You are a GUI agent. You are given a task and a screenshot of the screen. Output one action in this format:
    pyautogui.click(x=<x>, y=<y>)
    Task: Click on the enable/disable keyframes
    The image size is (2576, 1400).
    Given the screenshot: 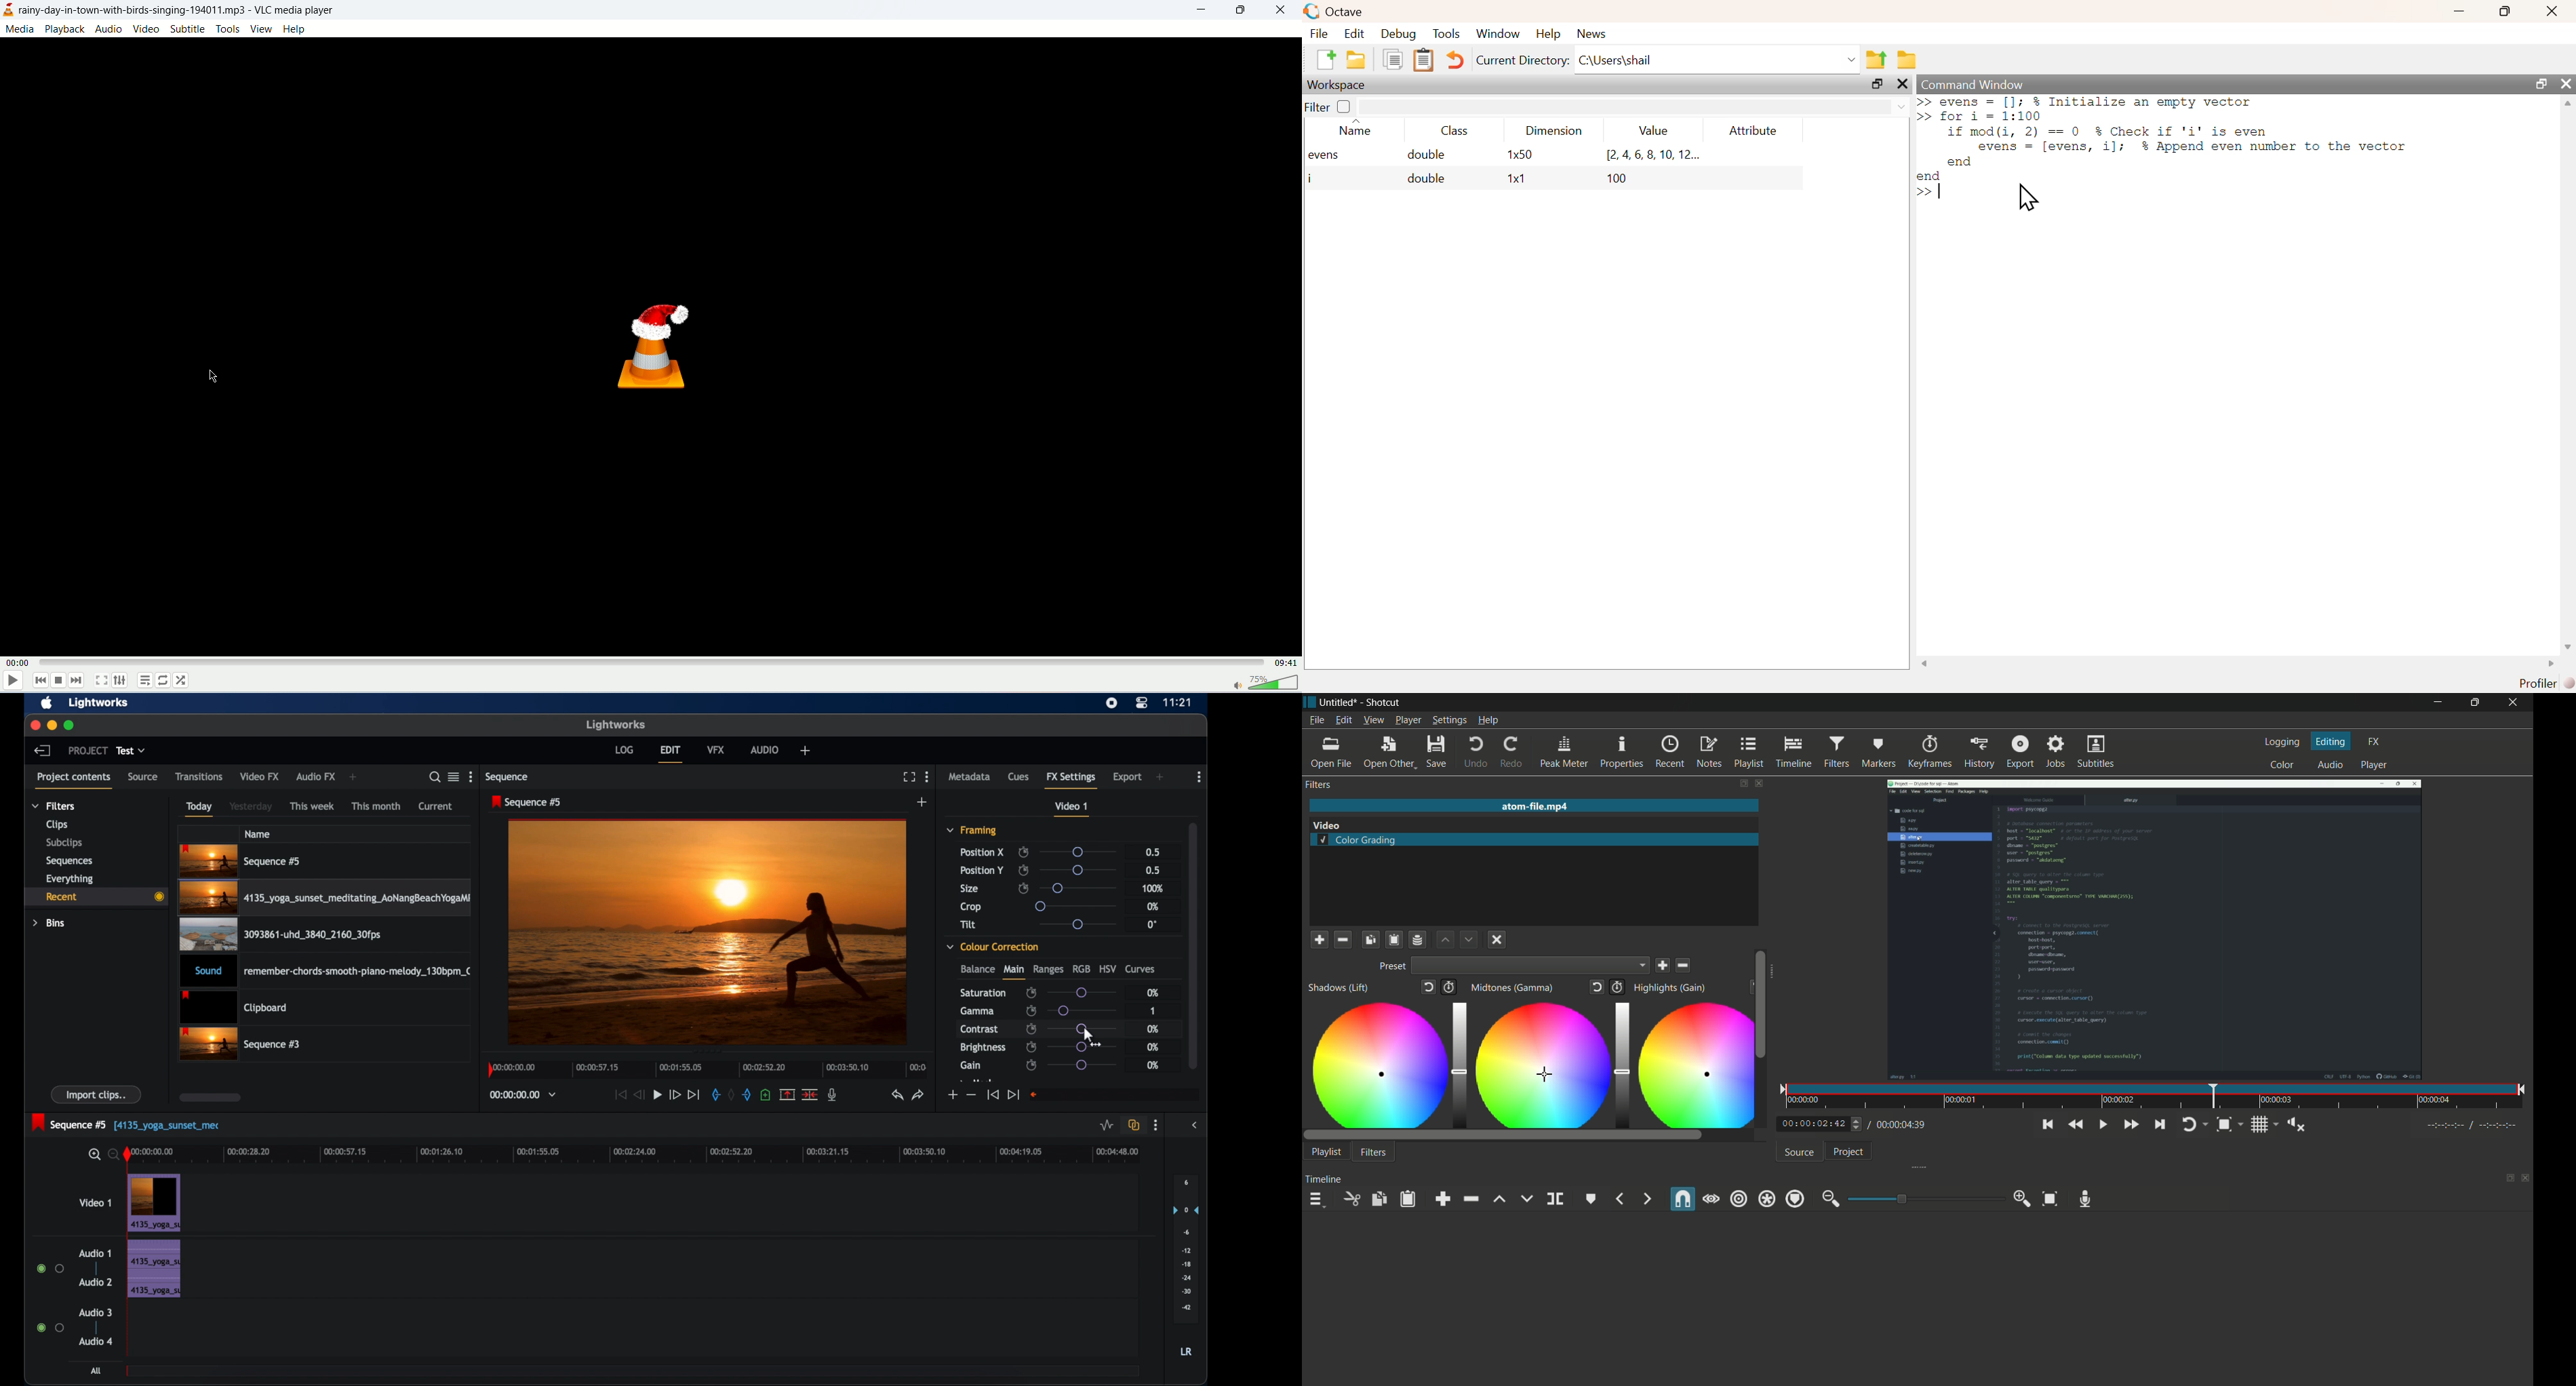 What is the action you would take?
    pyautogui.click(x=1032, y=1047)
    